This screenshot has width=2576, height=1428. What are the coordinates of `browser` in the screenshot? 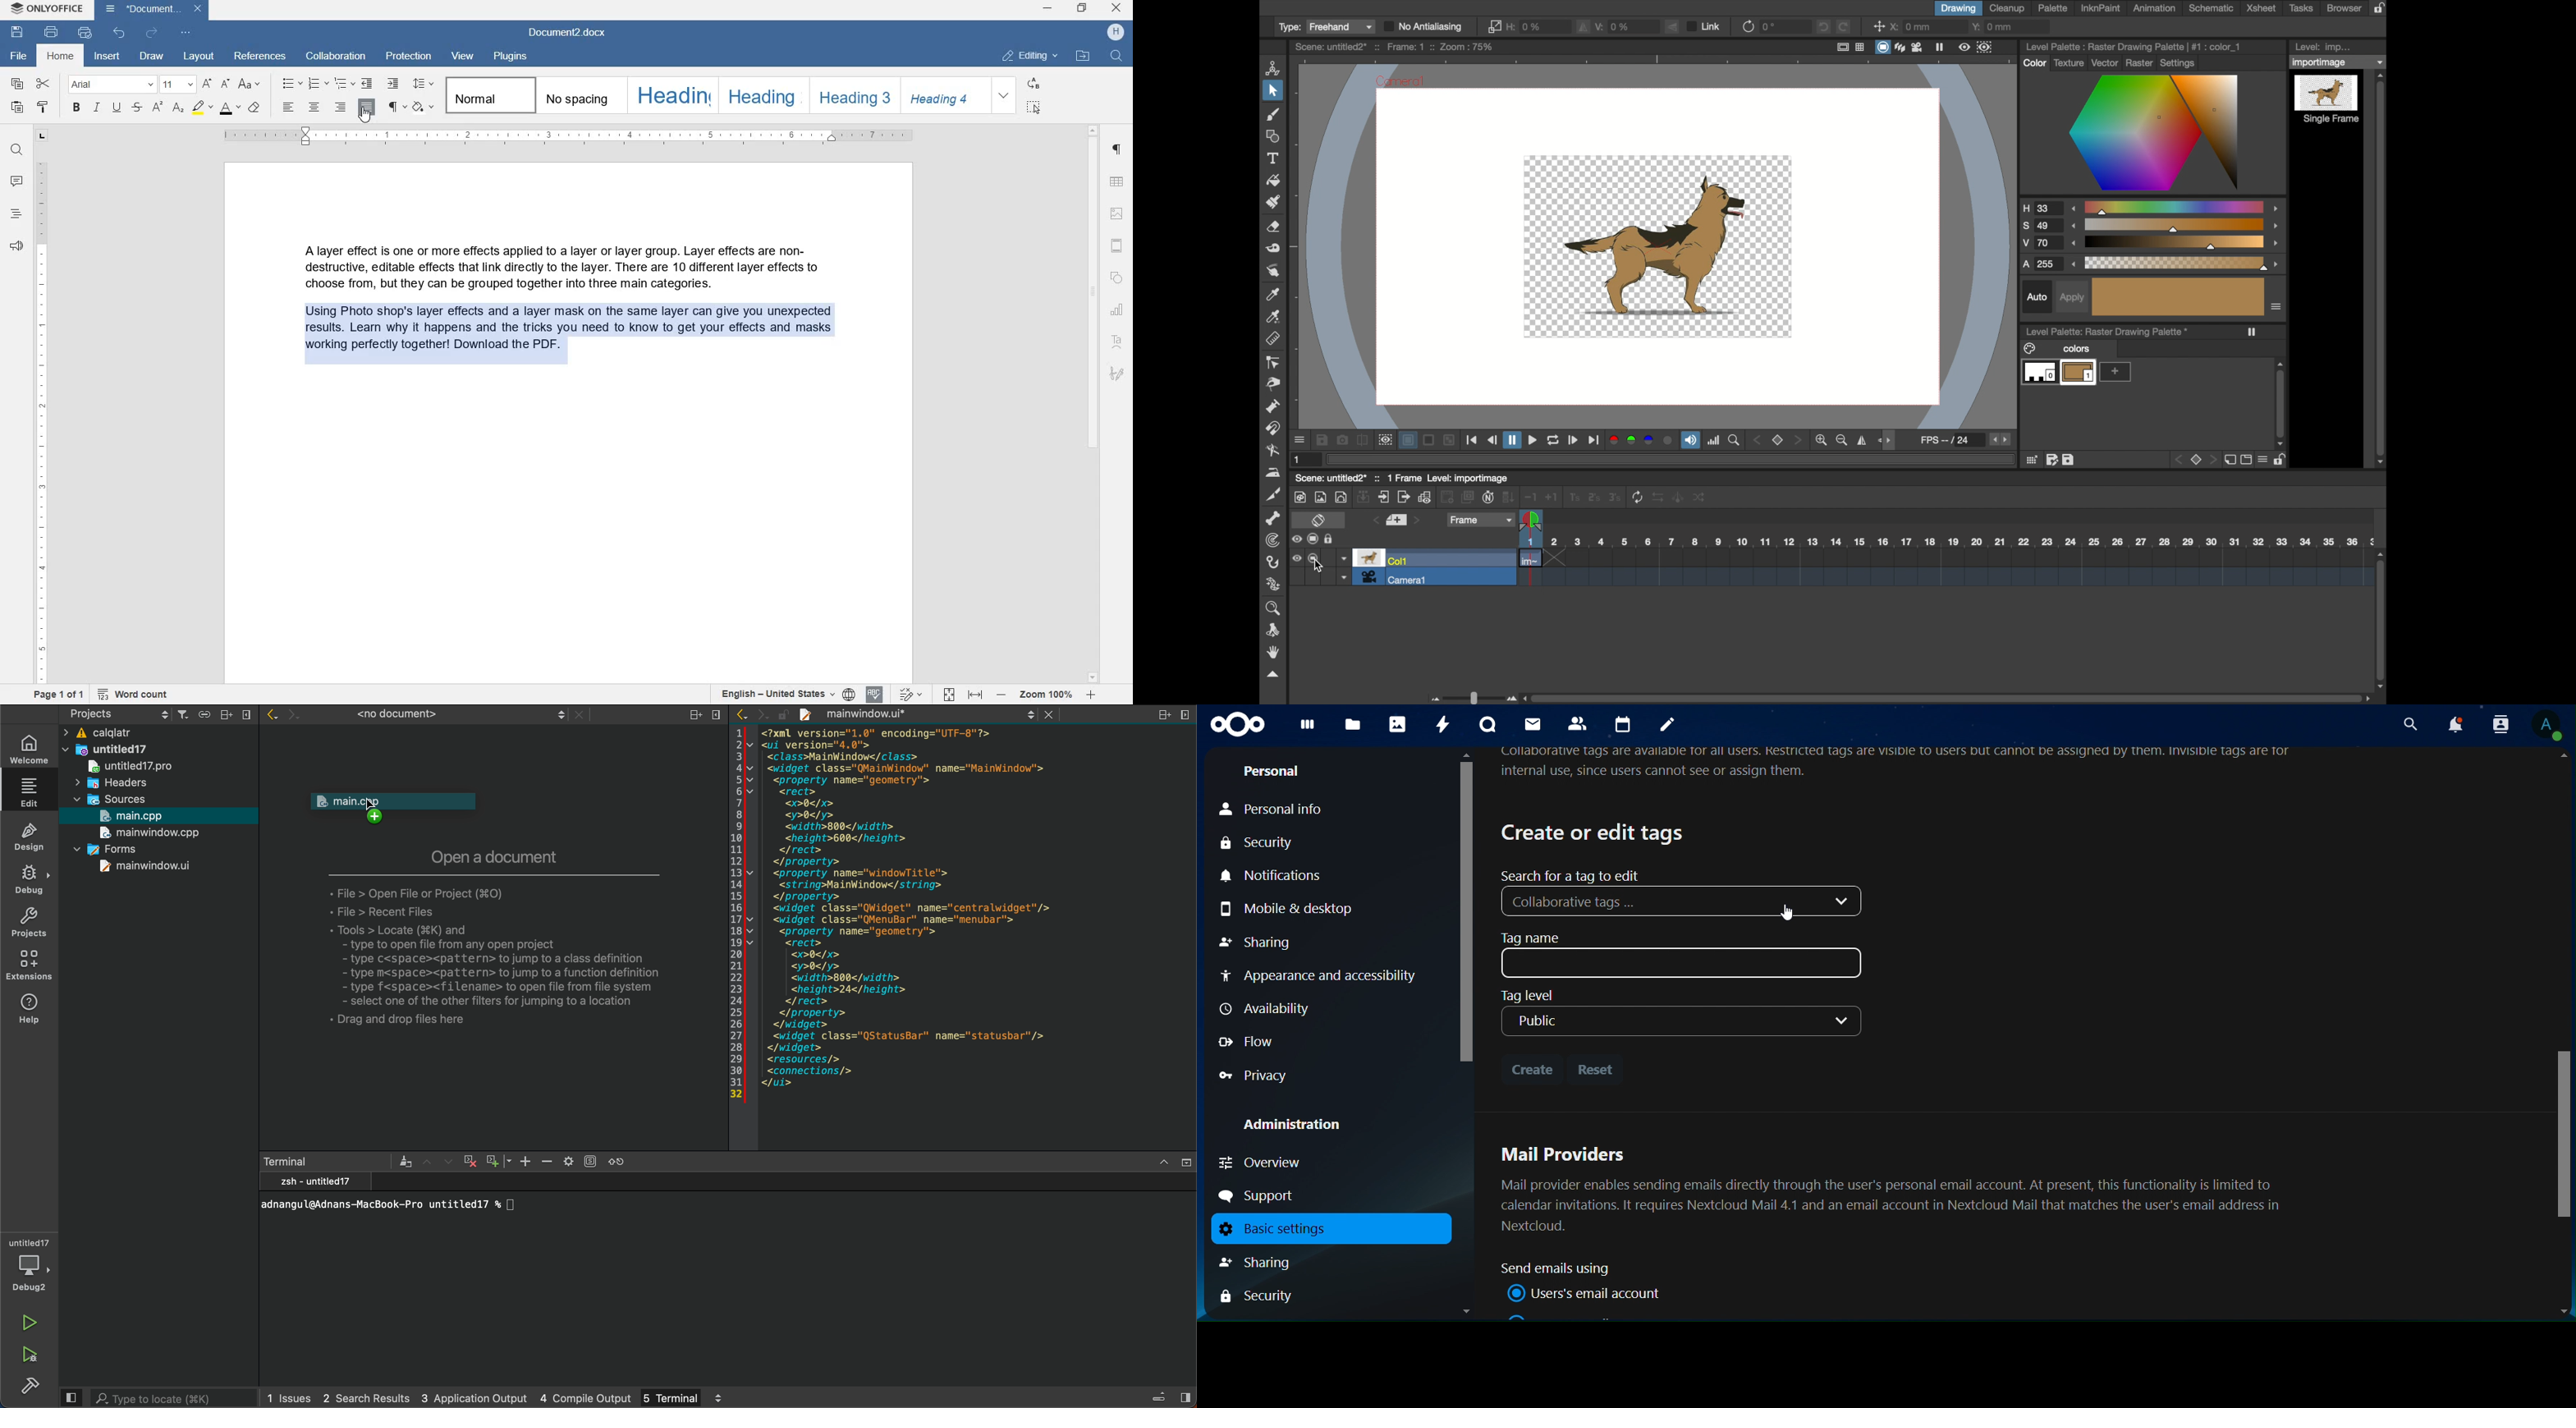 It's located at (2343, 8).